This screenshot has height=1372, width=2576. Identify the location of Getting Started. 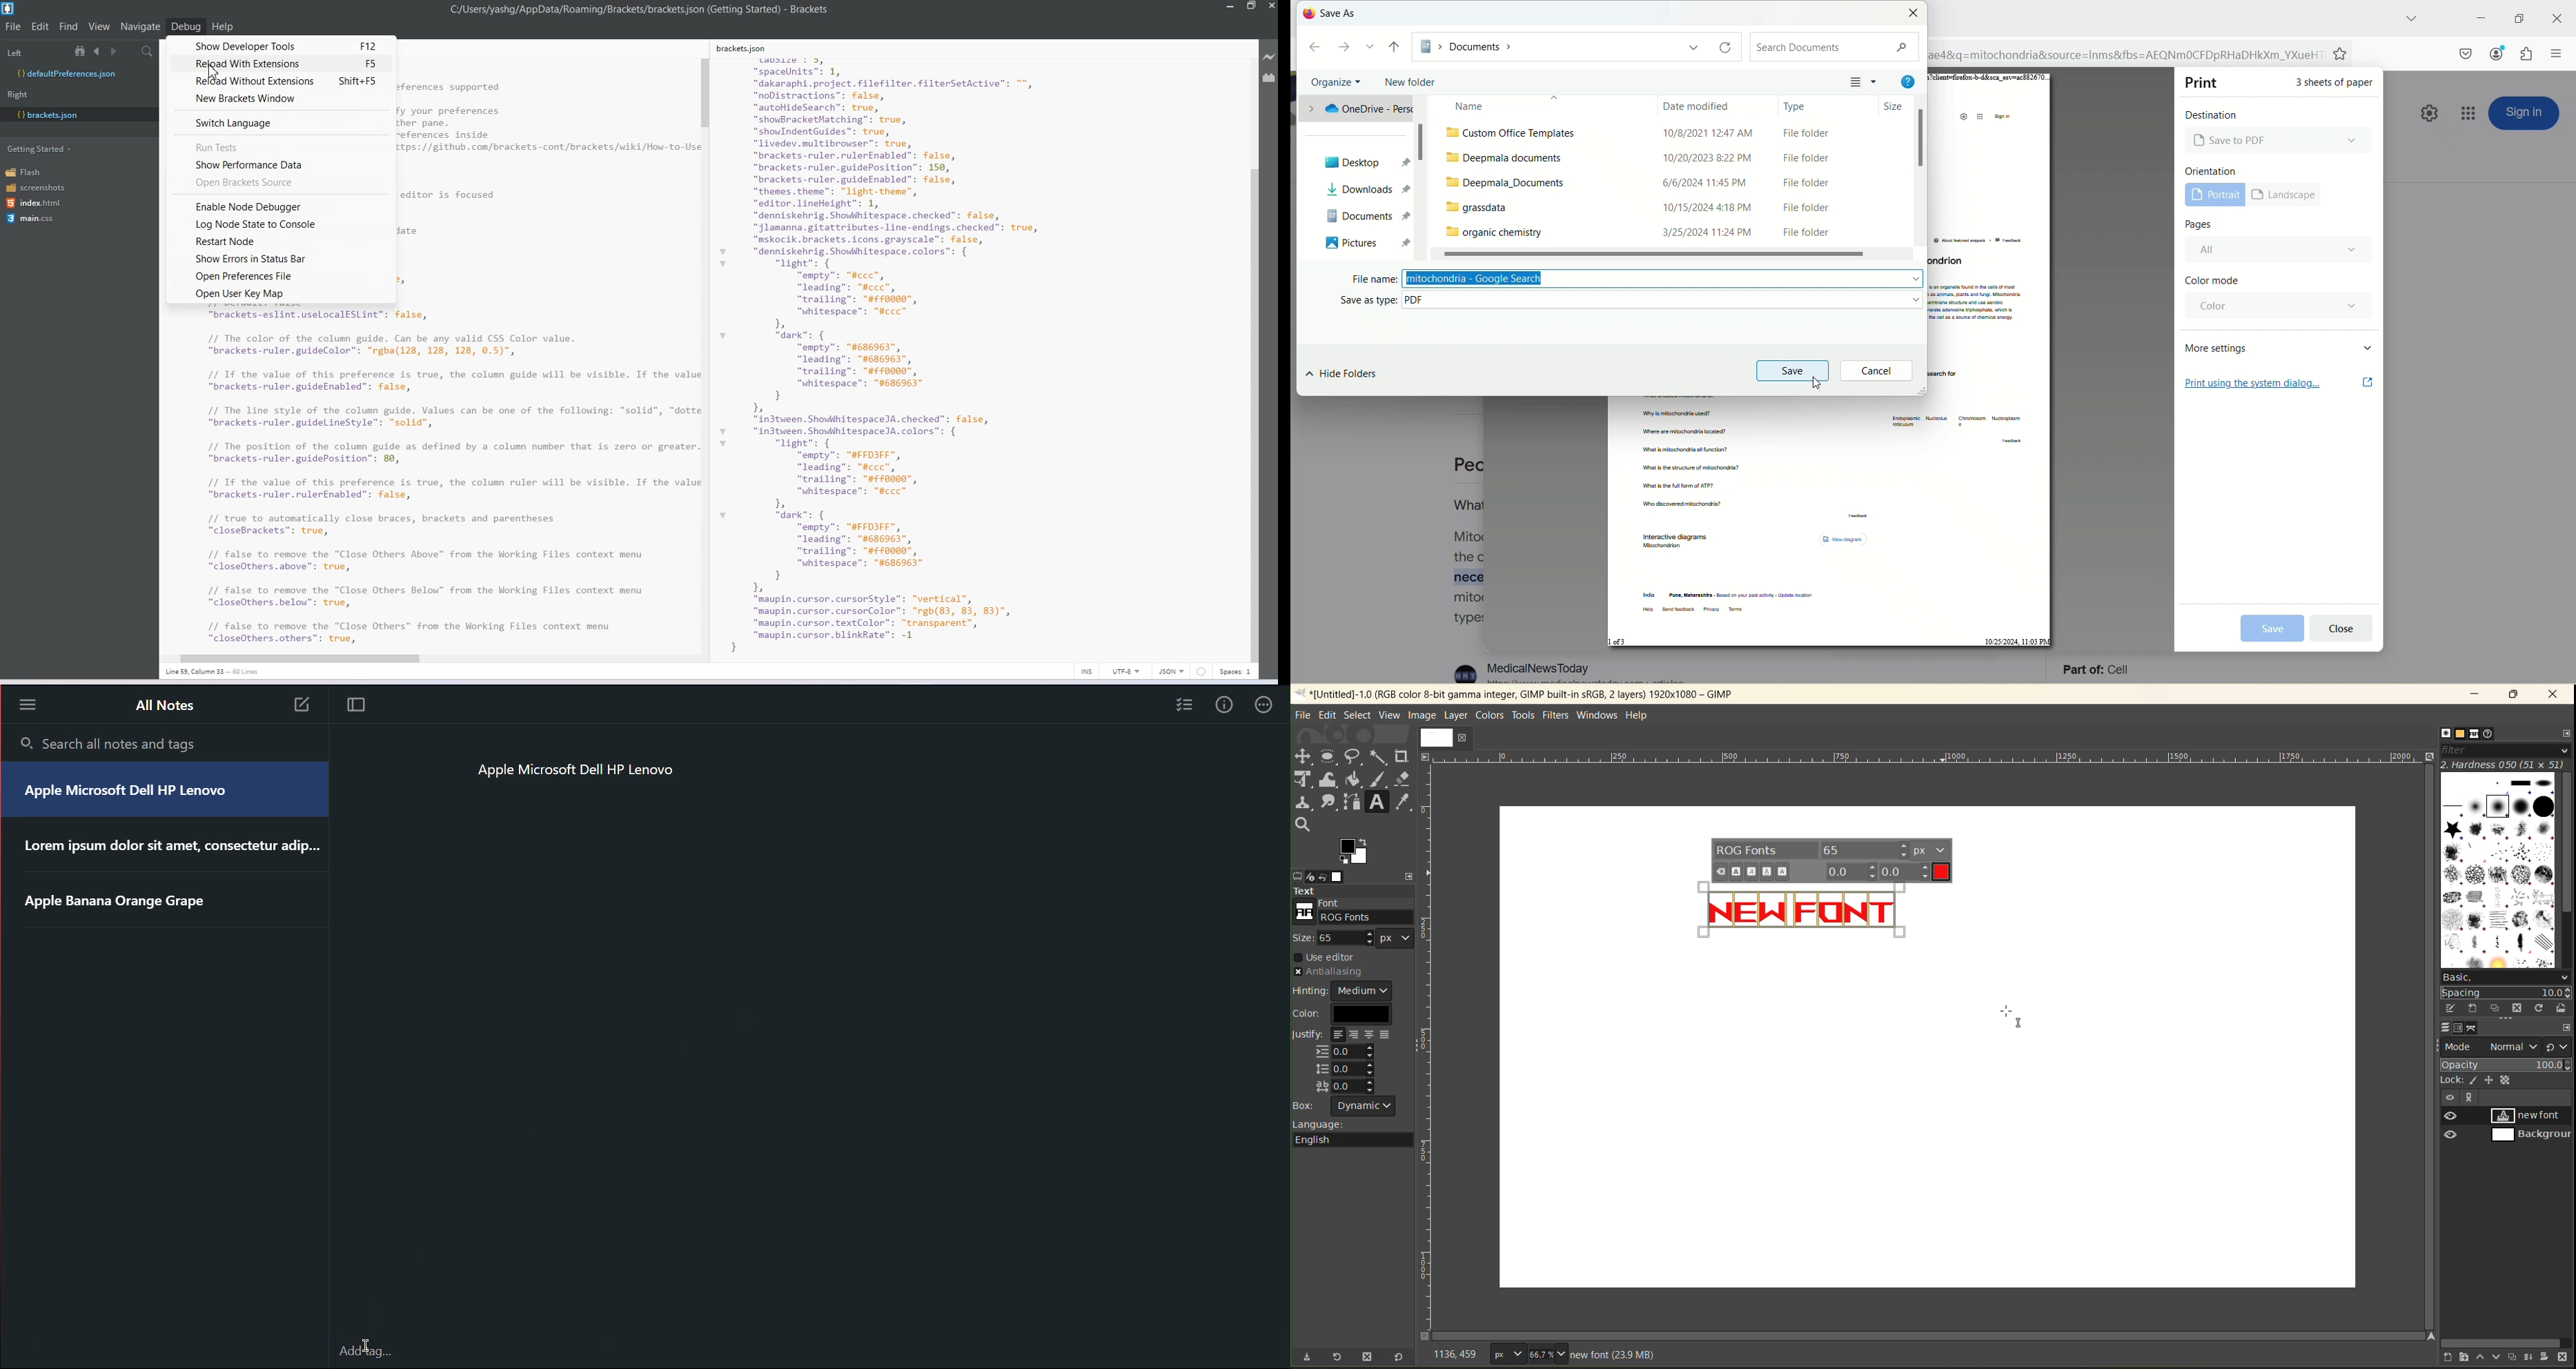
(41, 148).